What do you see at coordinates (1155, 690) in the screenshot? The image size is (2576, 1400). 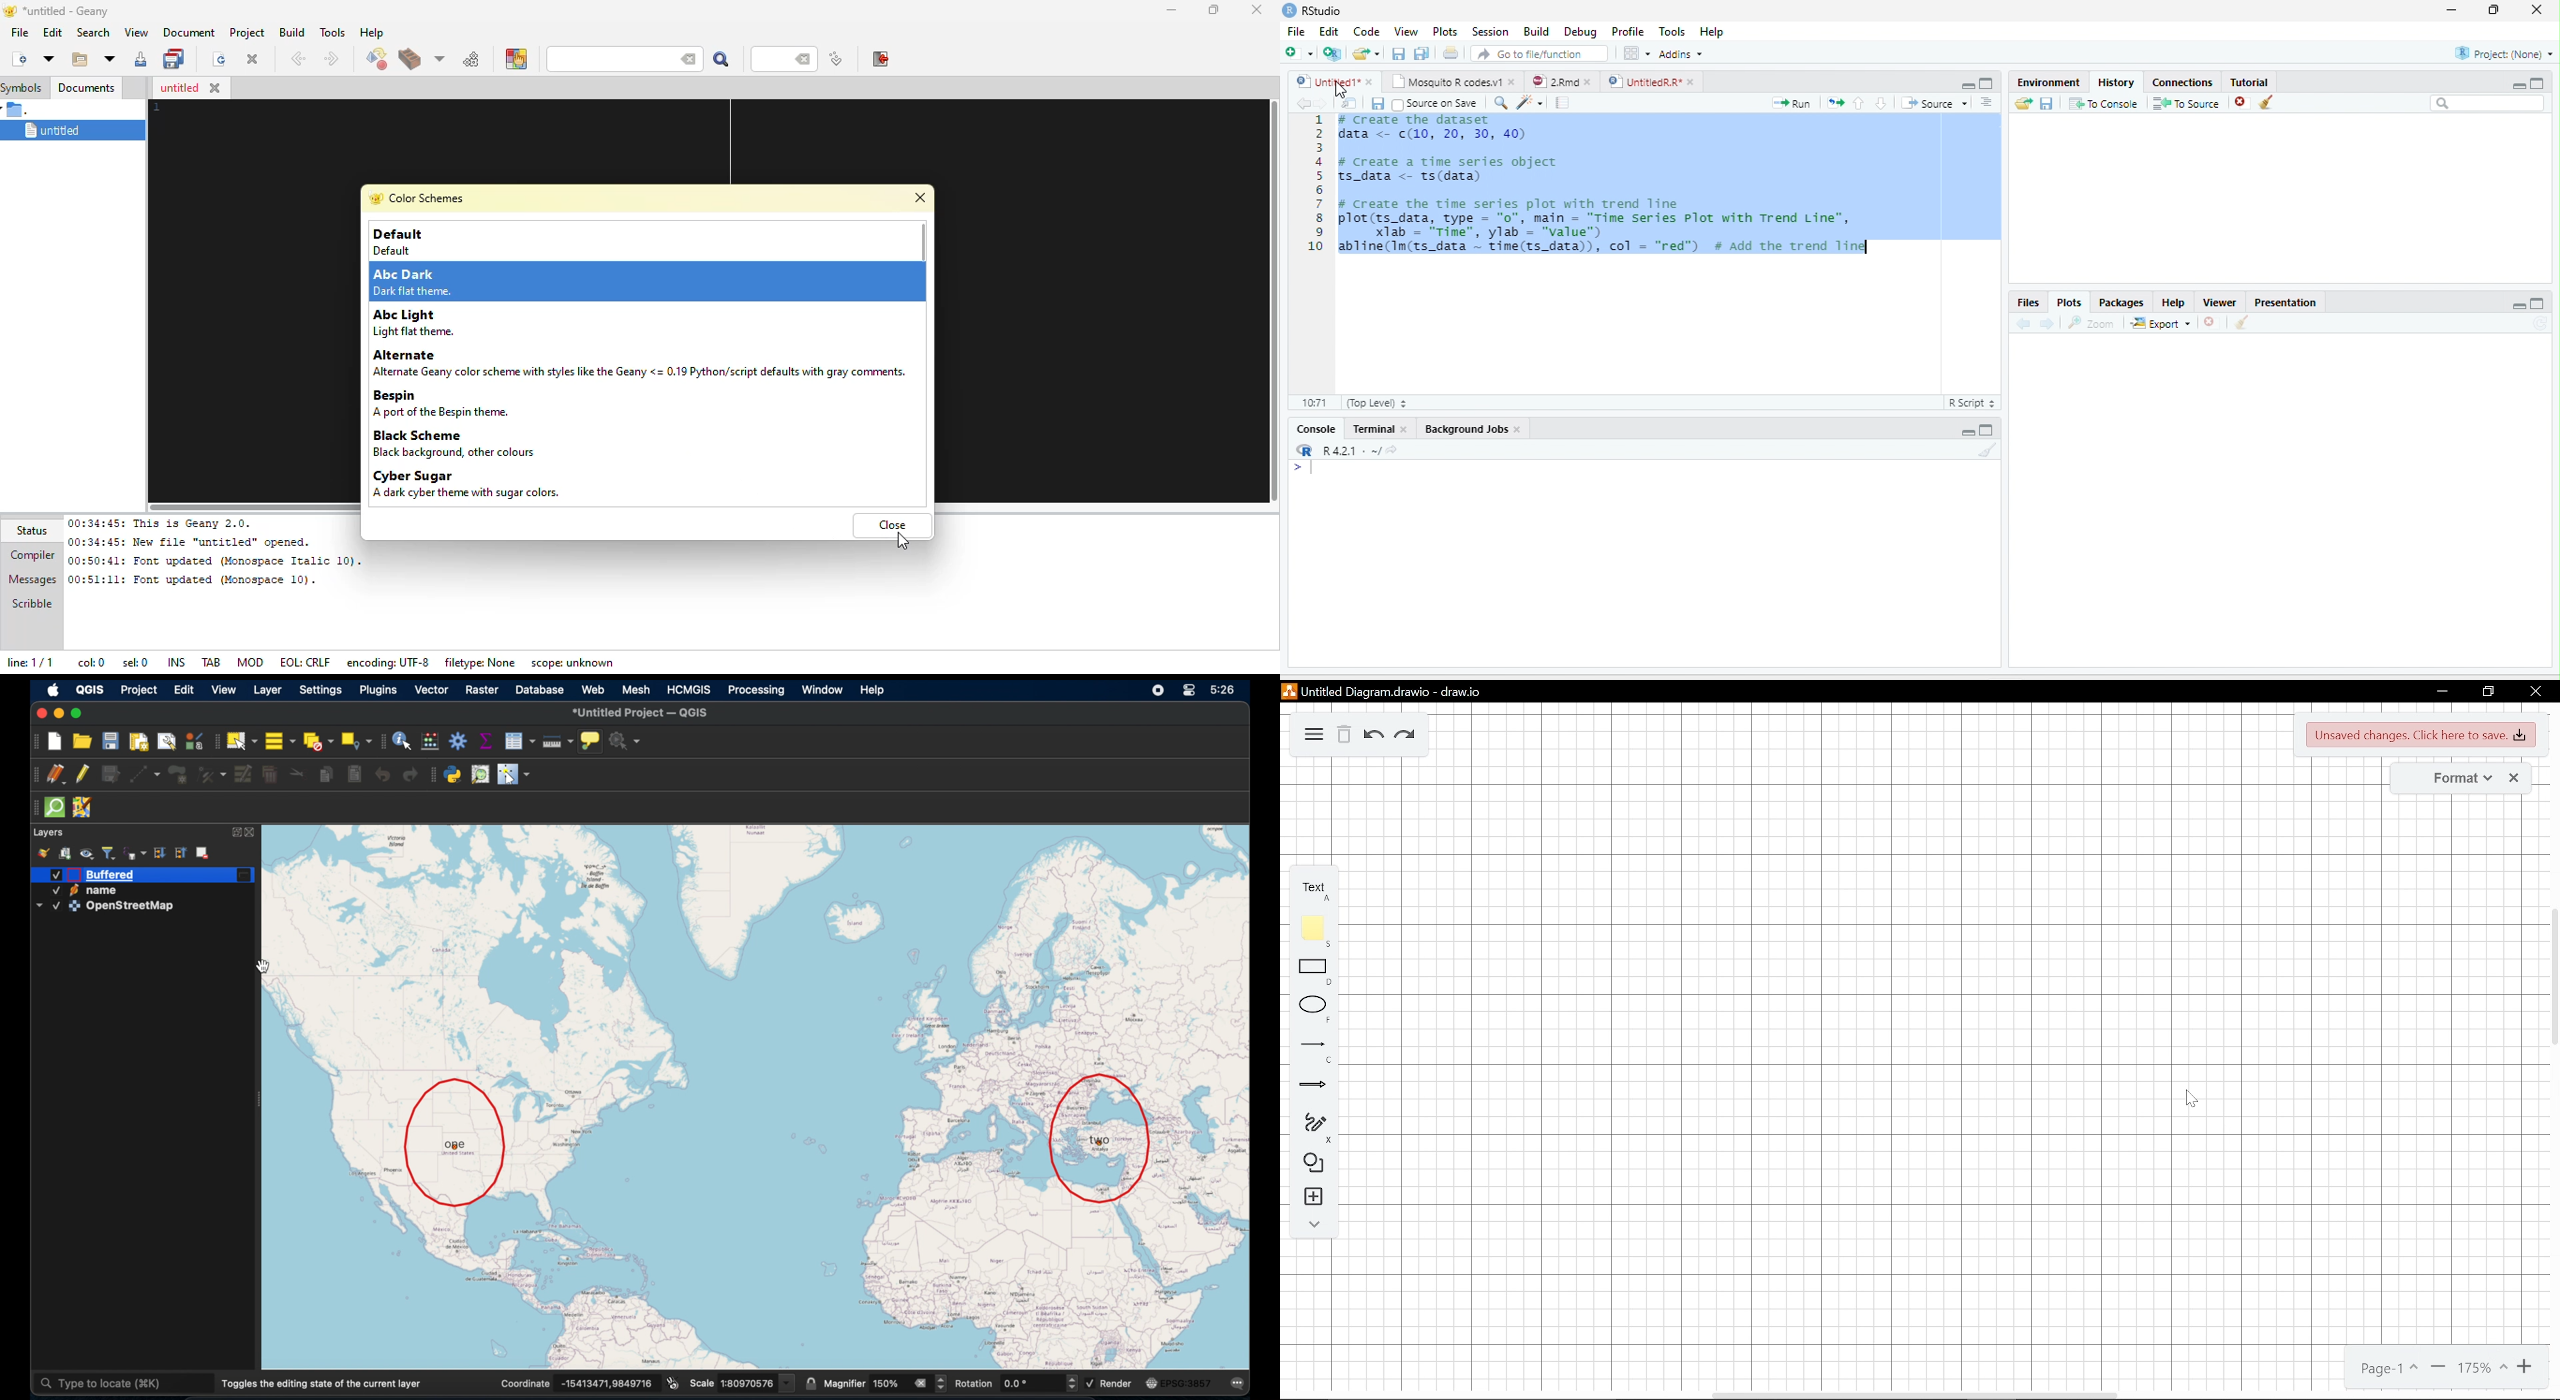 I see `screen recorder icon` at bounding box center [1155, 690].